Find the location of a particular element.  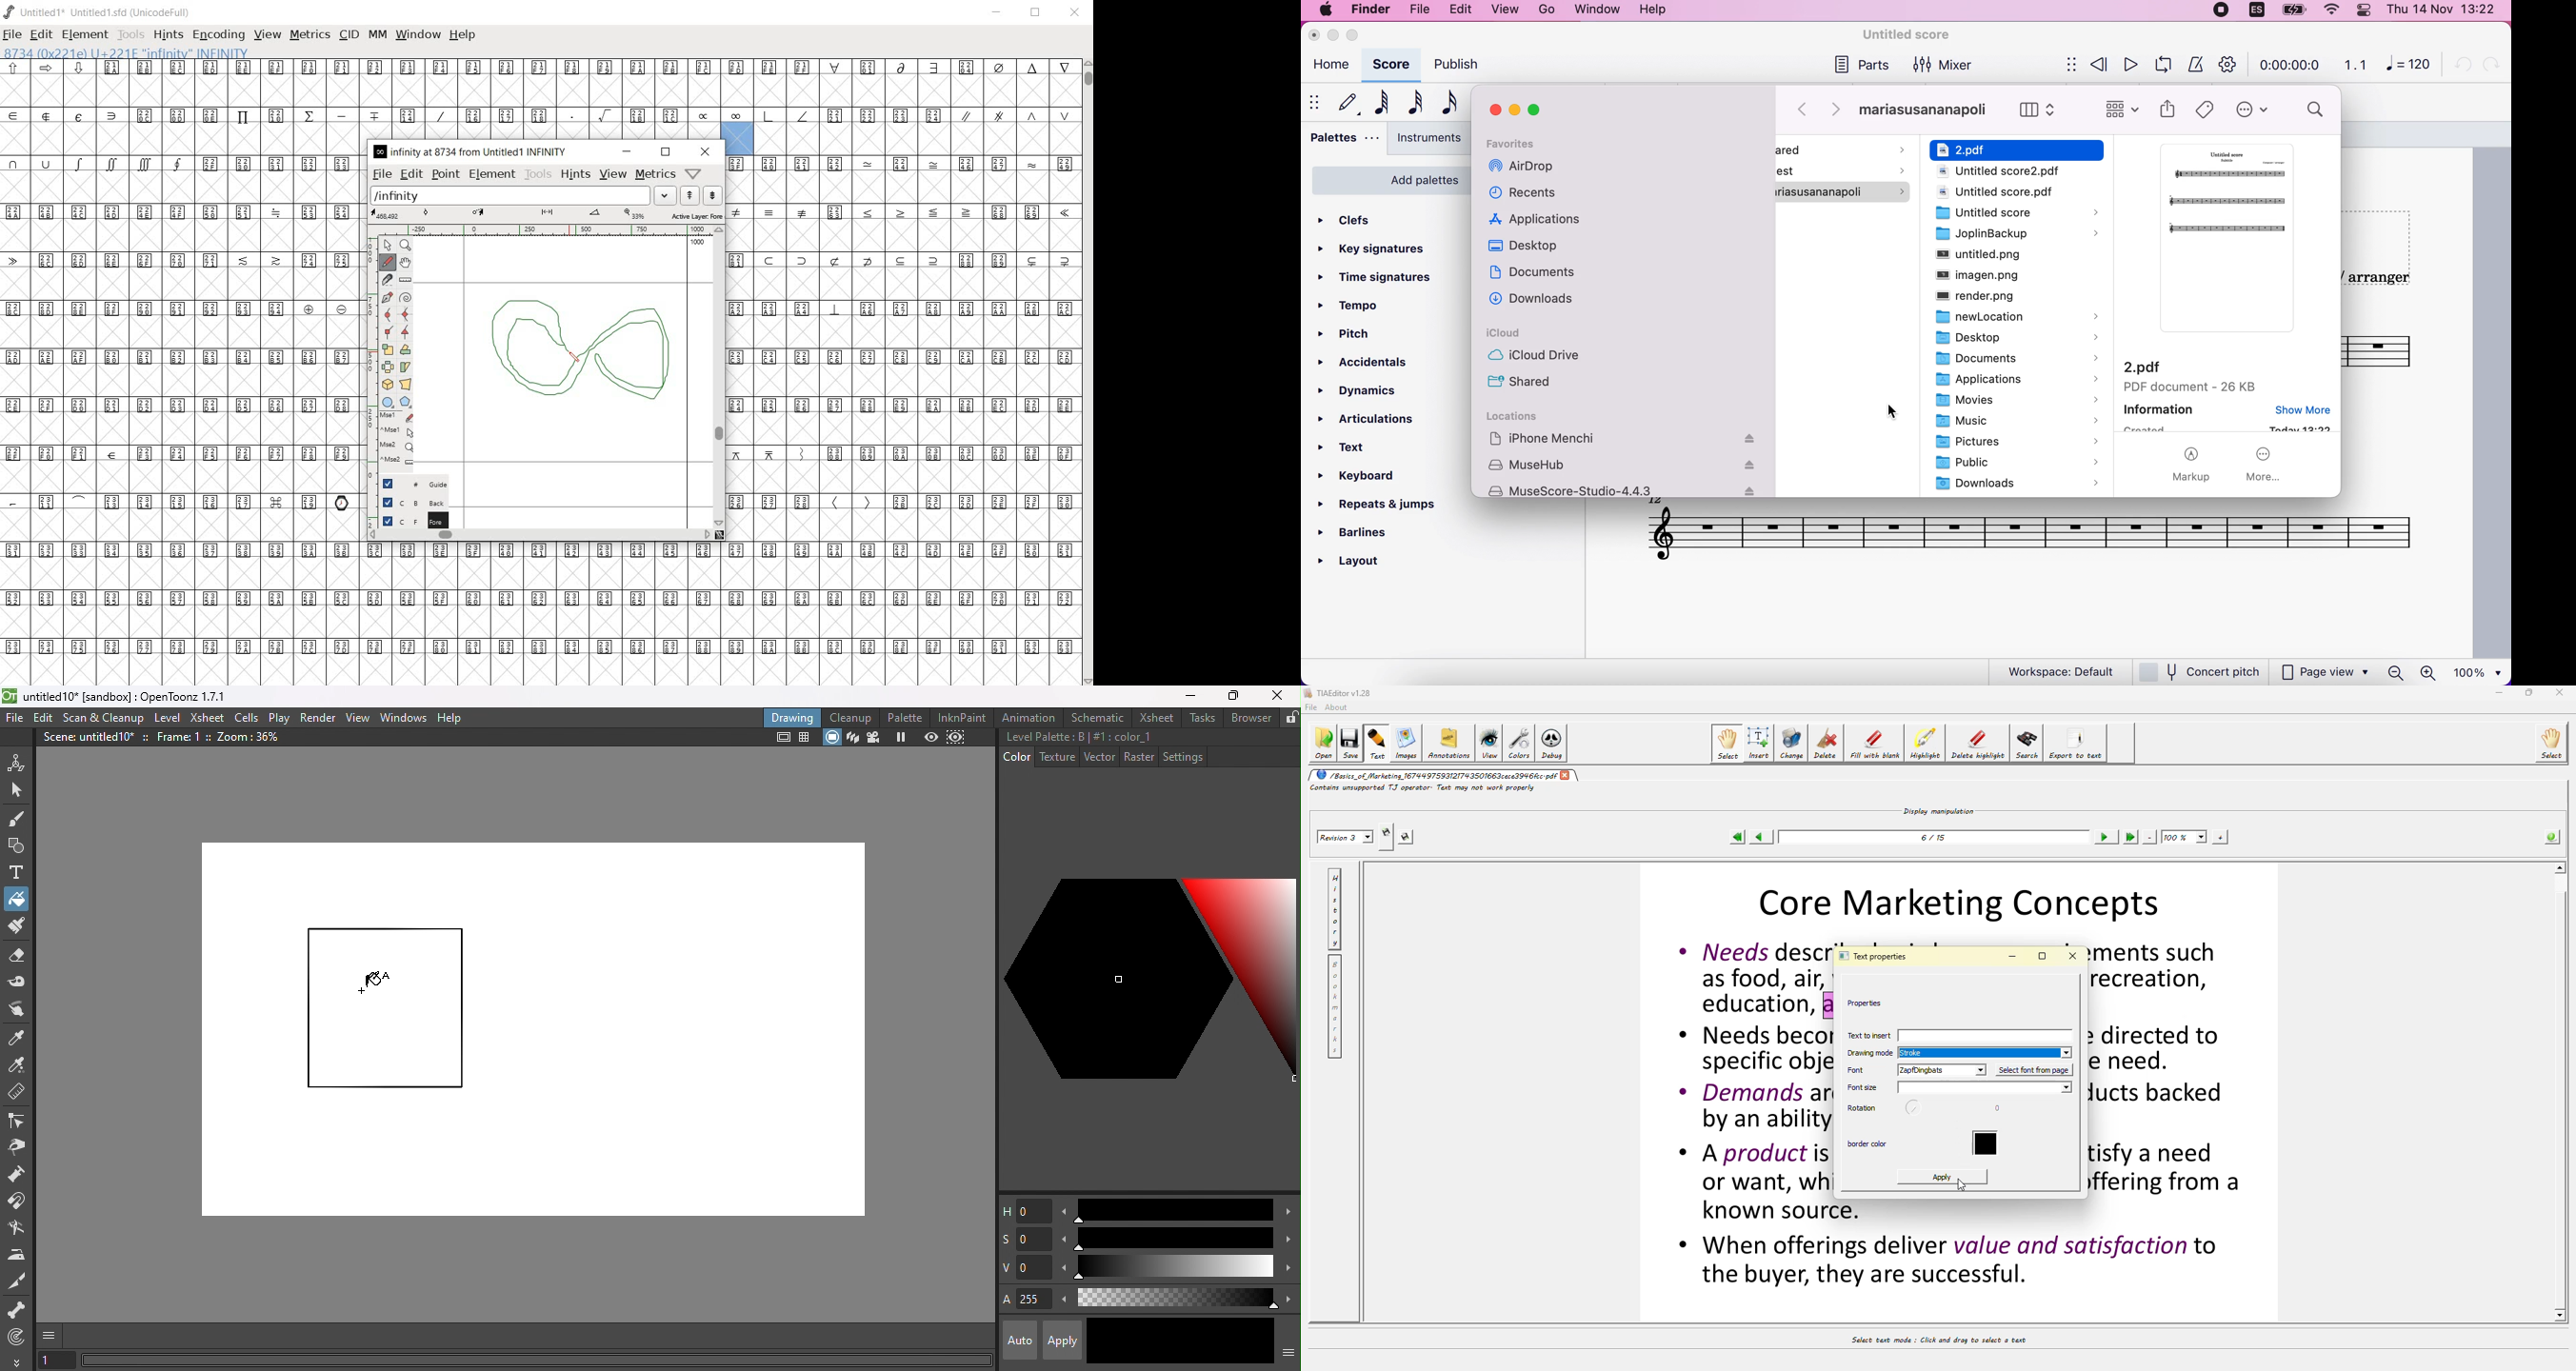

default is located at coordinates (1345, 102).